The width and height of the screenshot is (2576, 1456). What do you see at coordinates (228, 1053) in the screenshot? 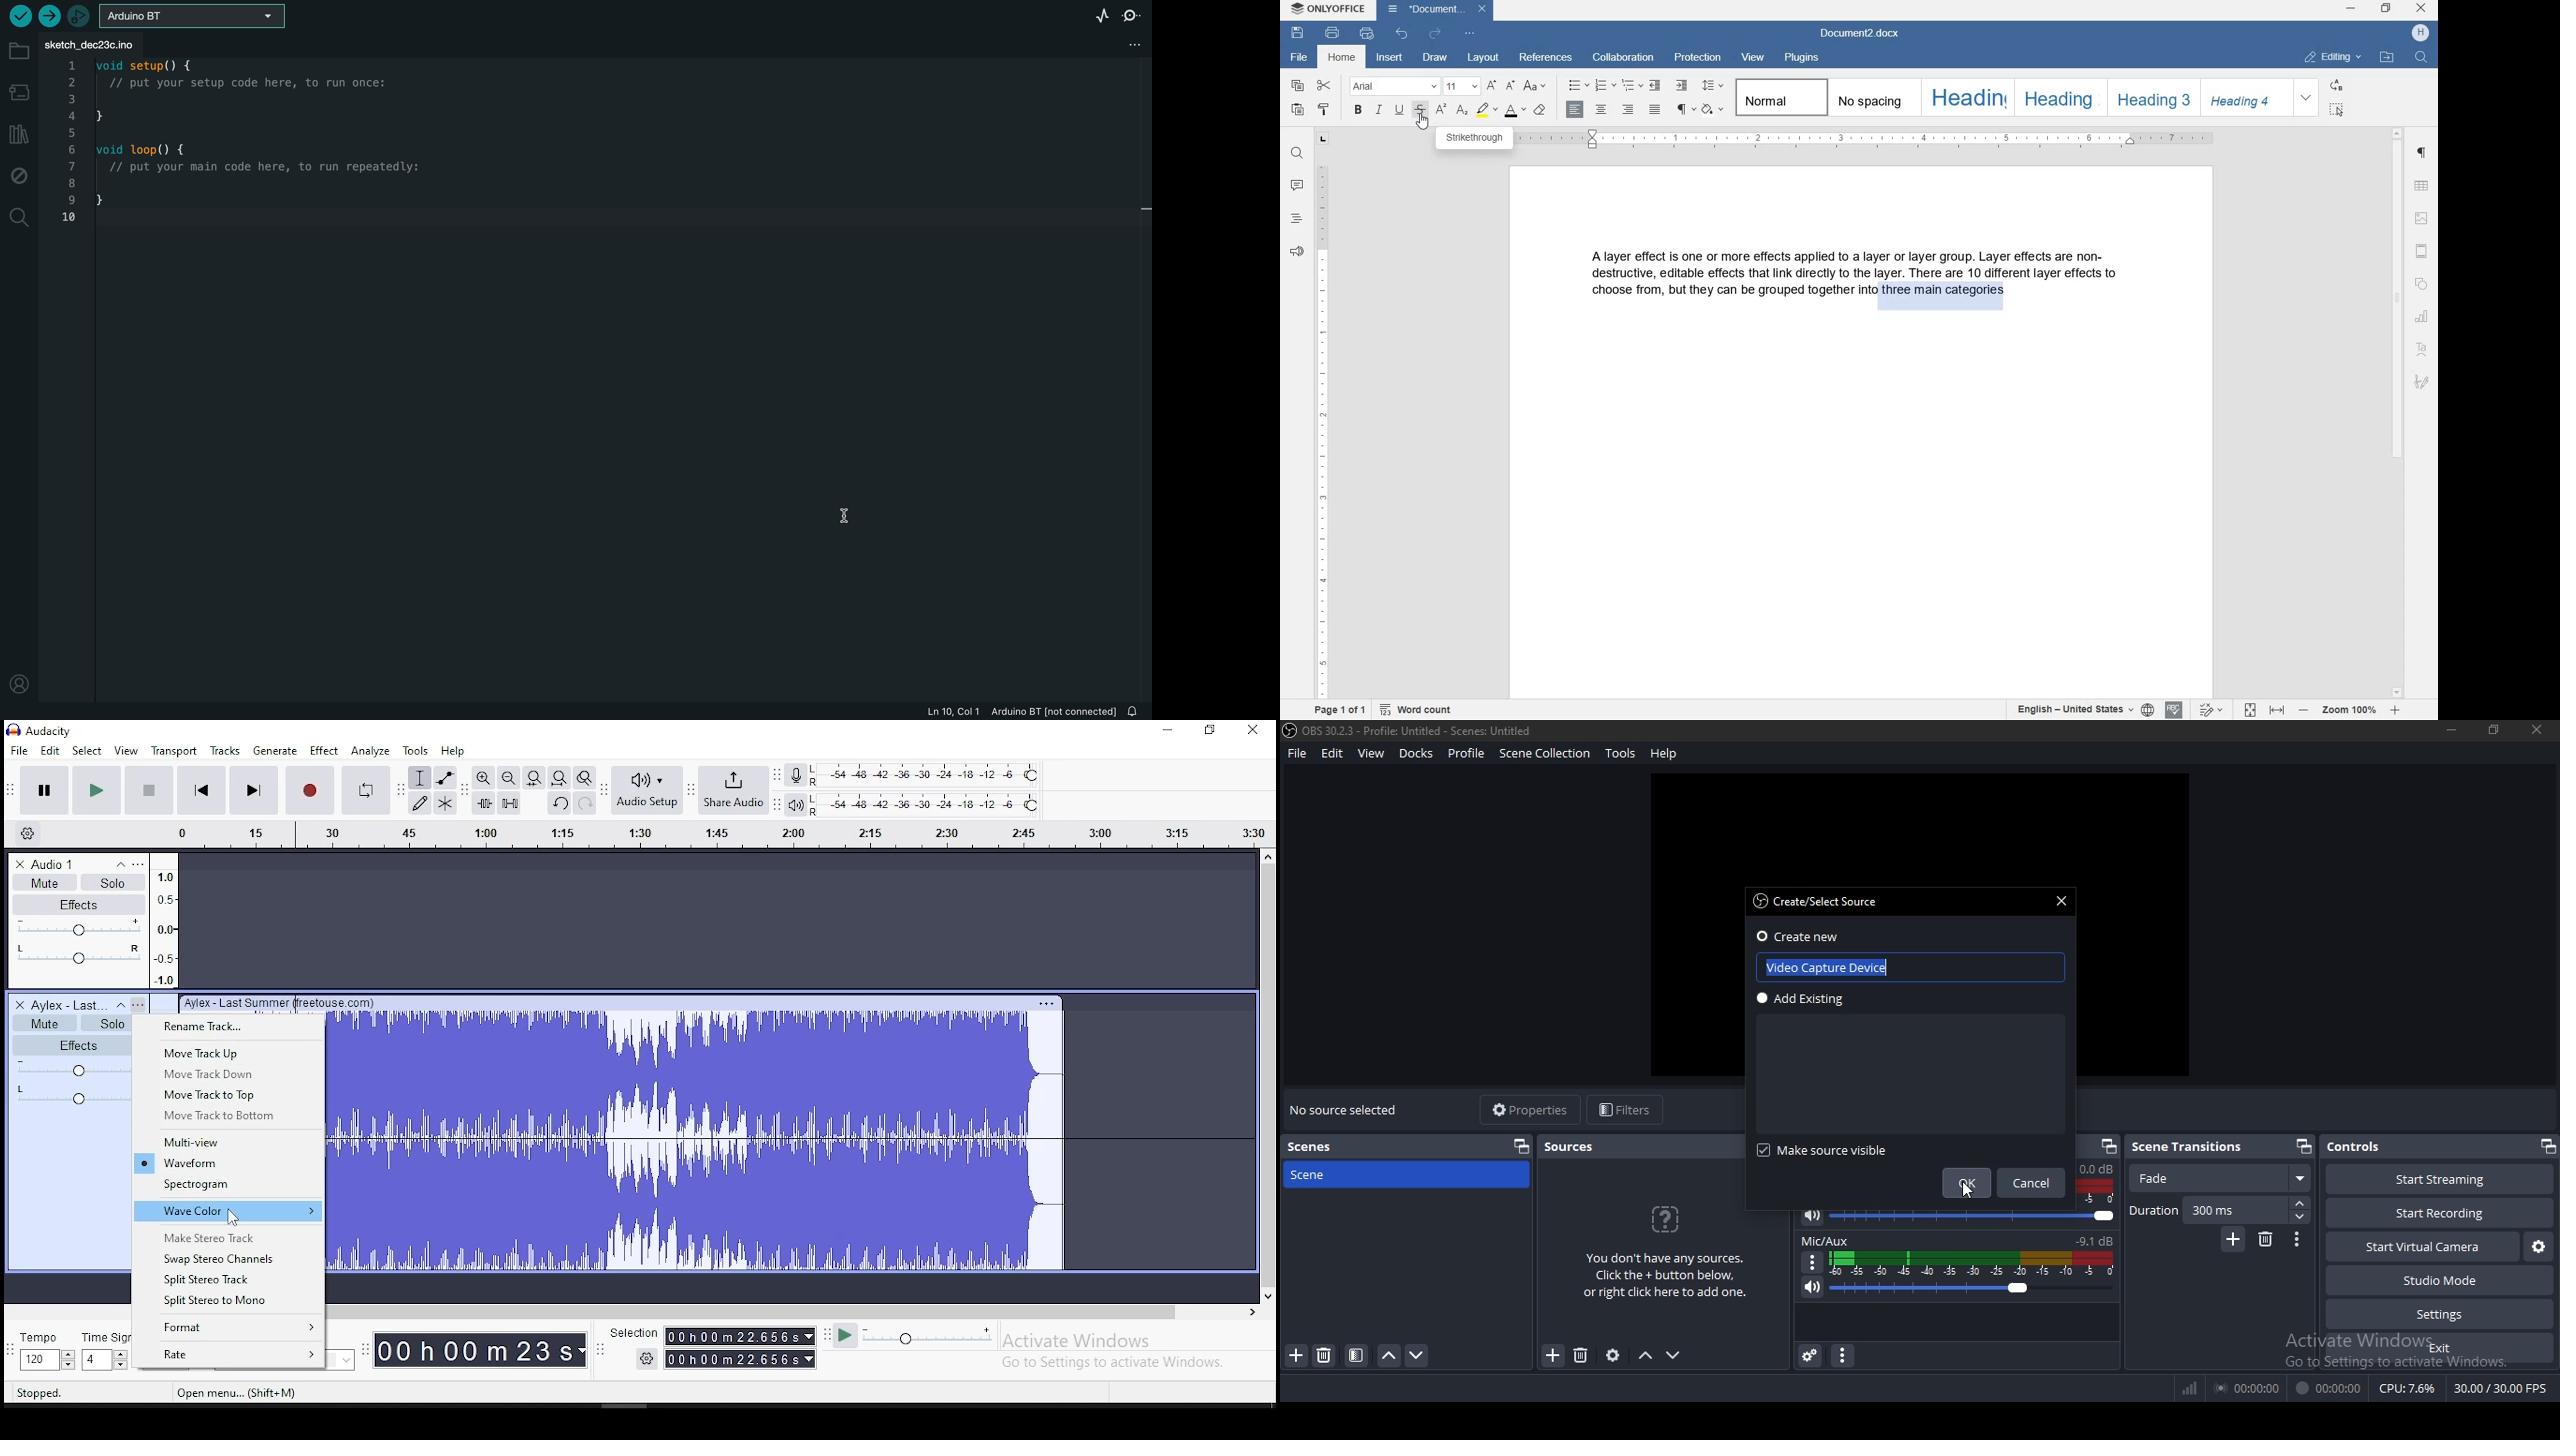
I see `move track up` at bounding box center [228, 1053].